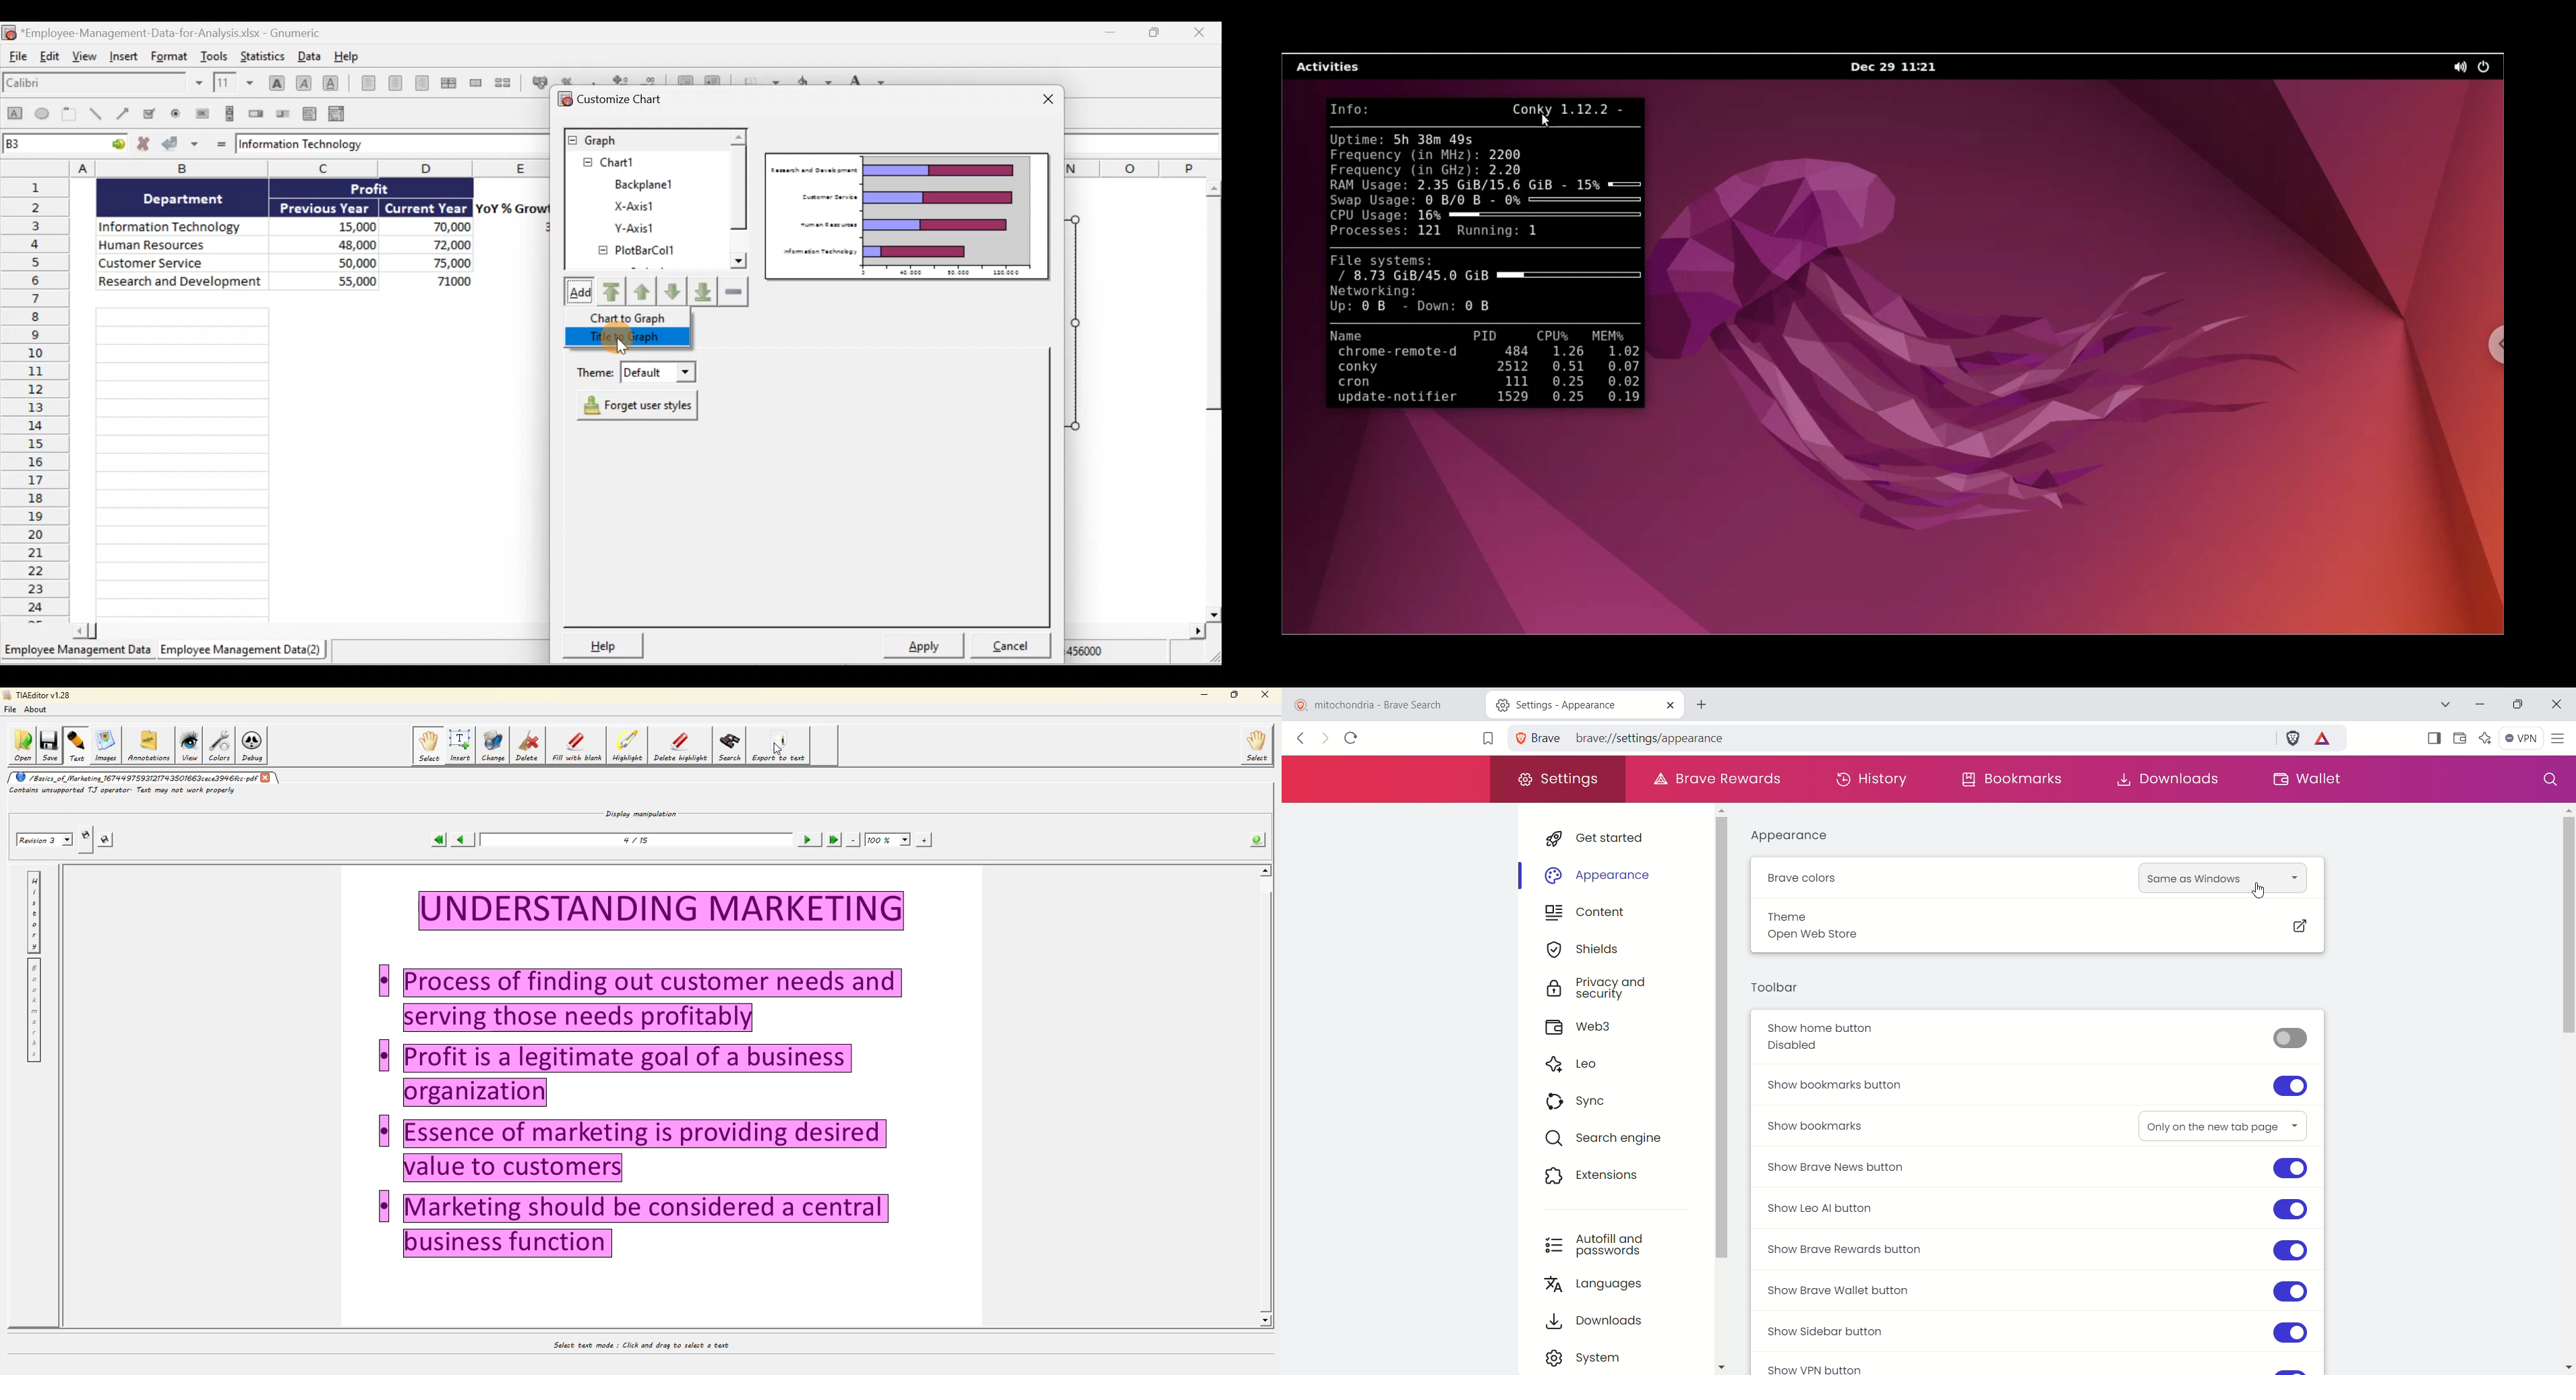 Image resolution: width=2576 pixels, height=1400 pixels. What do you see at coordinates (628, 316) in the screenshot?
I see `Chart to graph` at bounding box center [628, 316].